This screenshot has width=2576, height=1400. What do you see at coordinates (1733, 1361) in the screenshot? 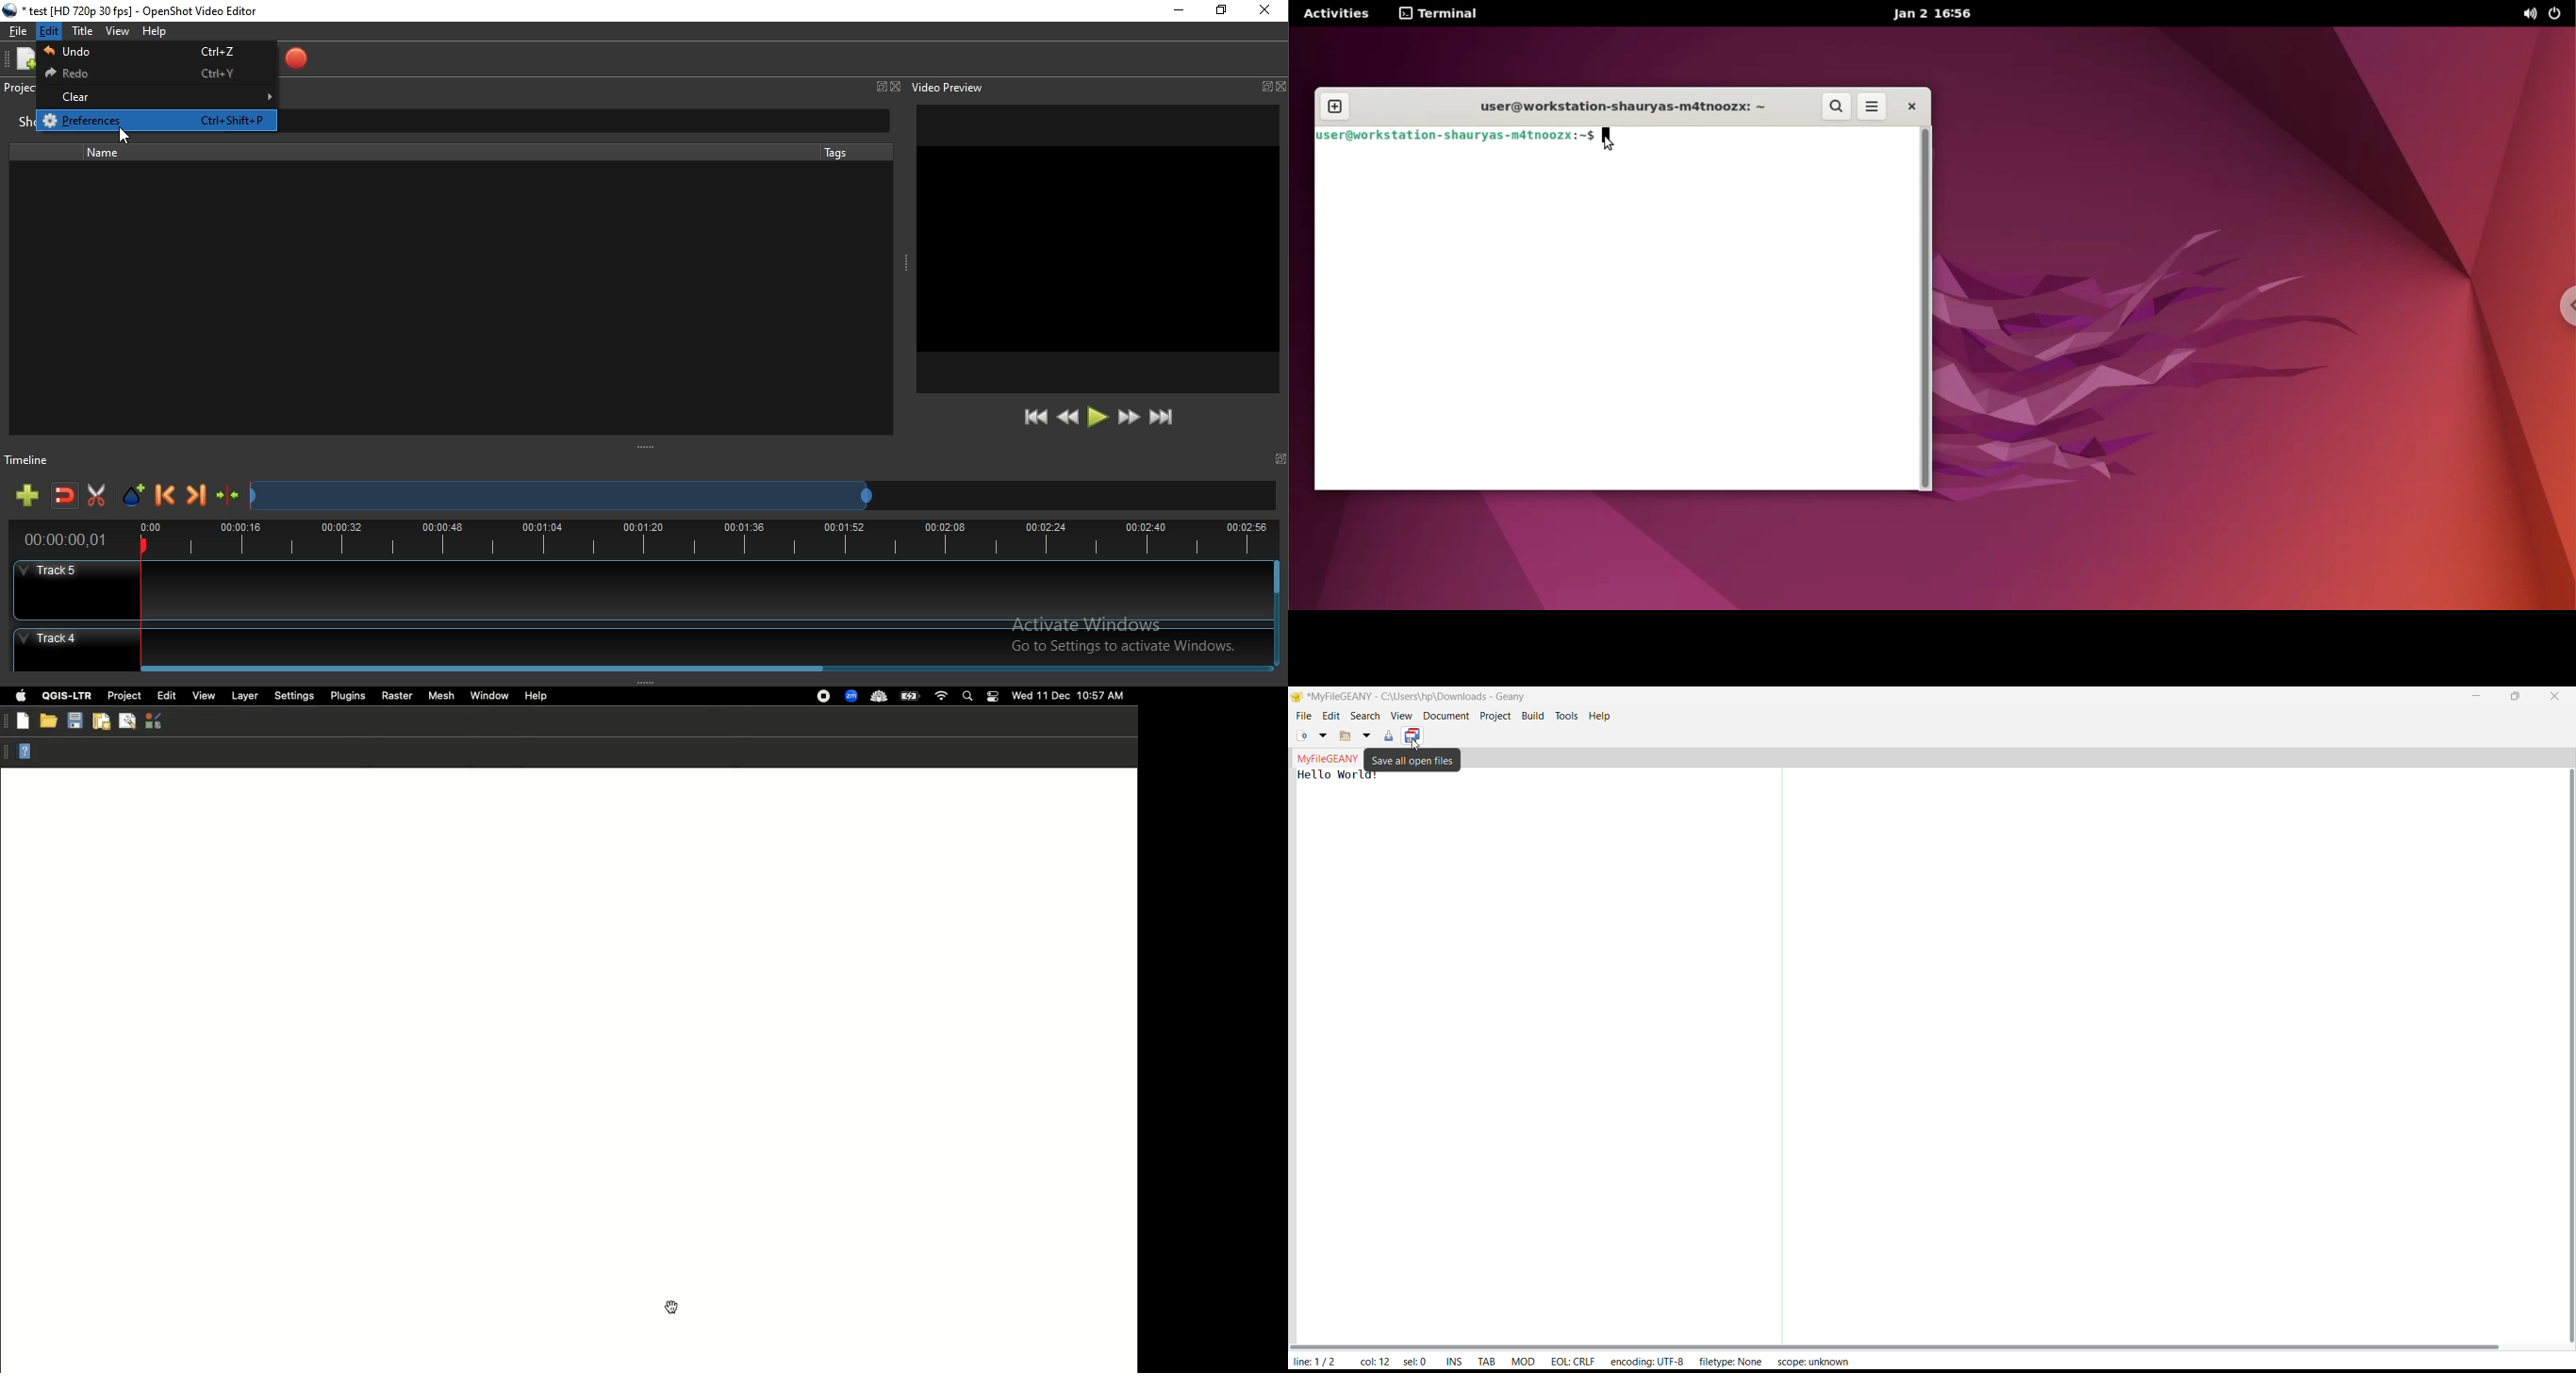
I see `Filter Type` at bounding box center [1733, 1361].